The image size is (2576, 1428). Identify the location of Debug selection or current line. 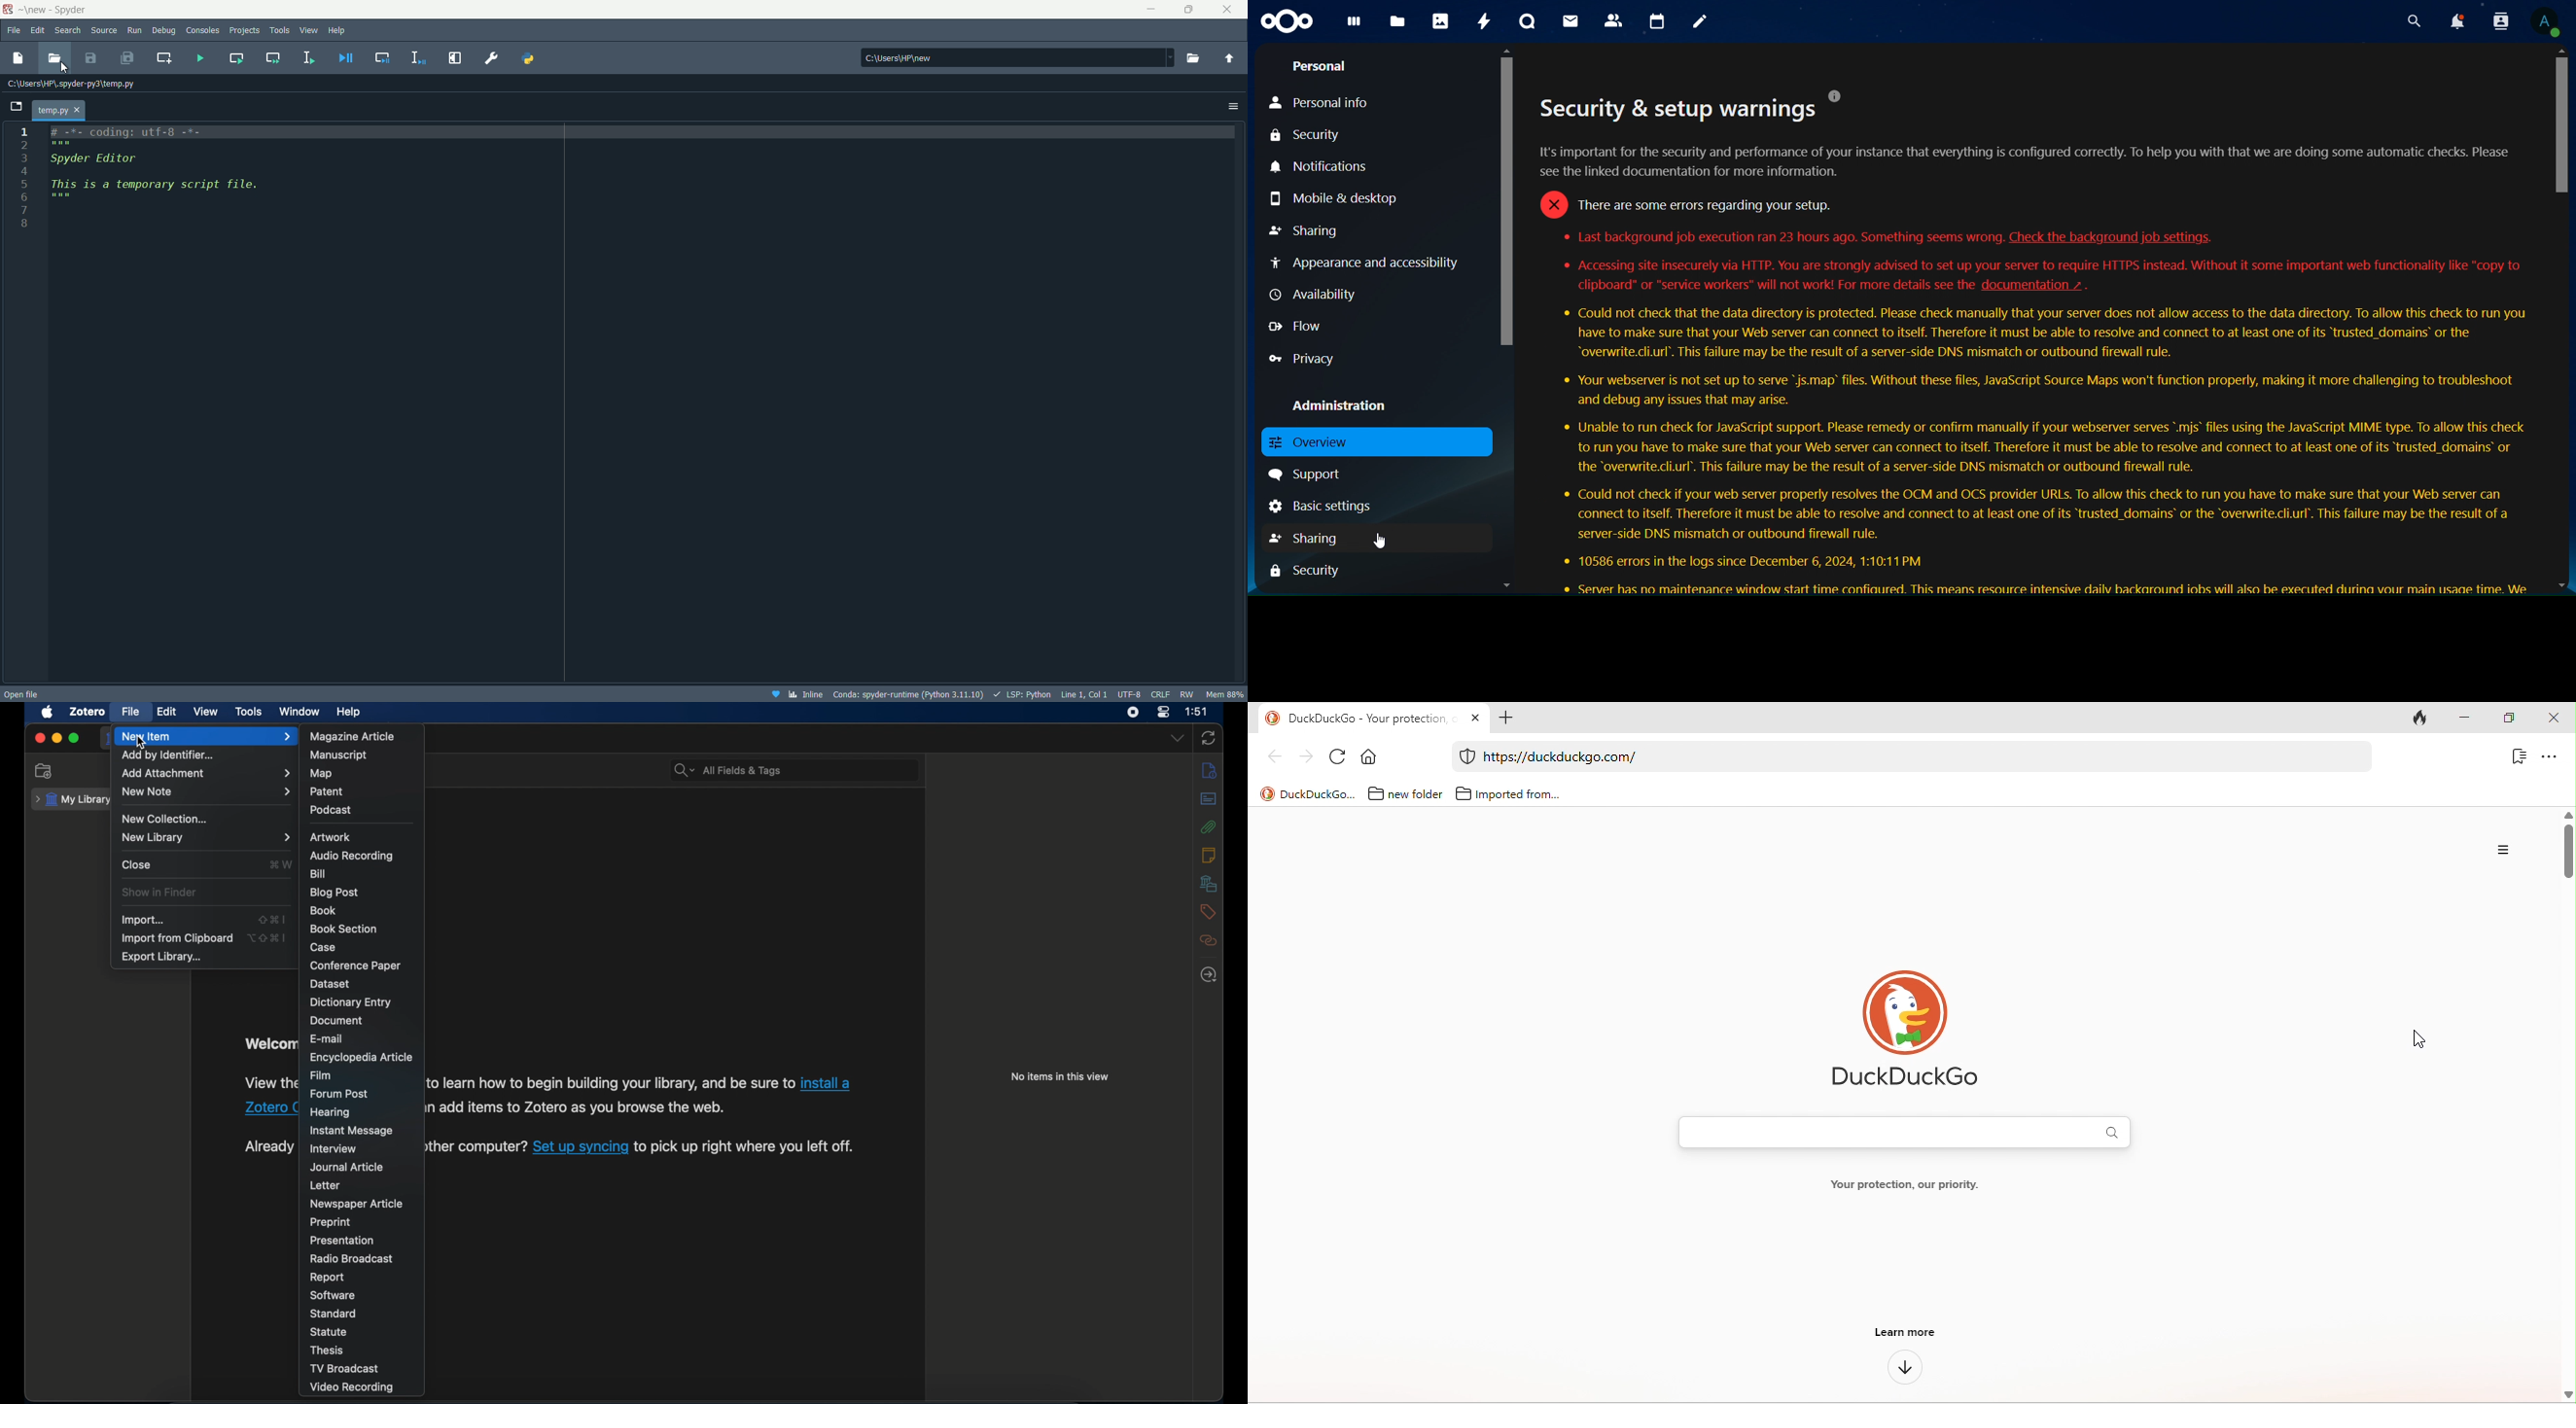
(417, 58).